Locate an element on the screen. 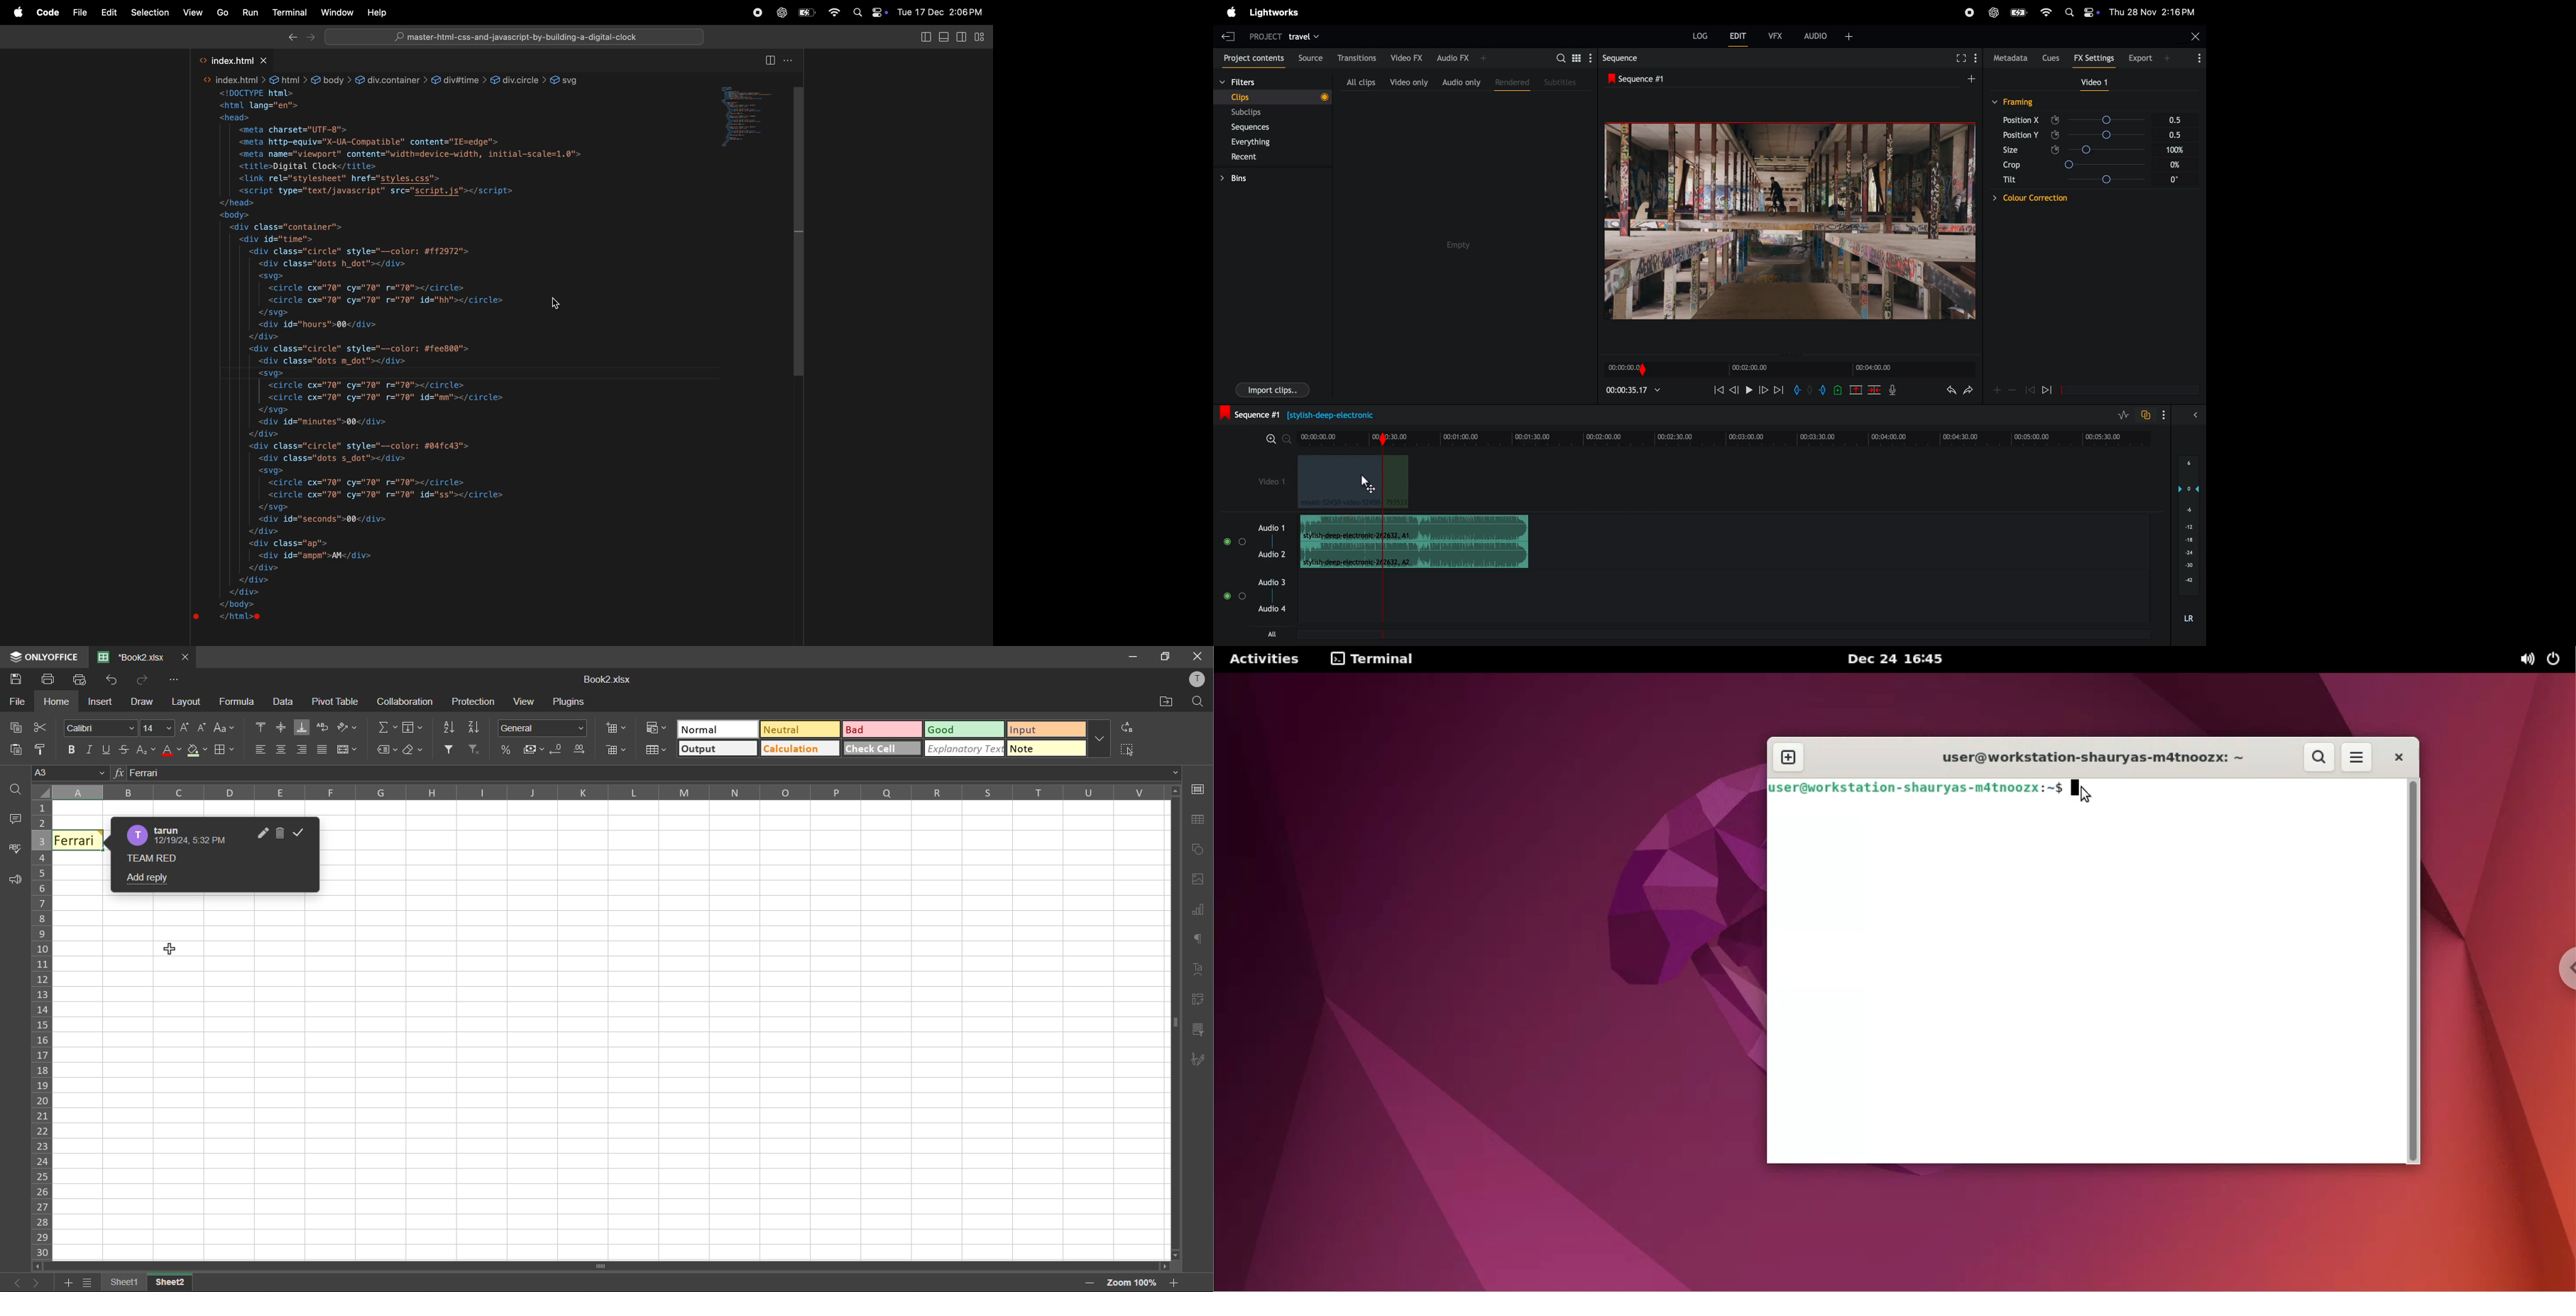  index.html is located at coordinates (233, 60).